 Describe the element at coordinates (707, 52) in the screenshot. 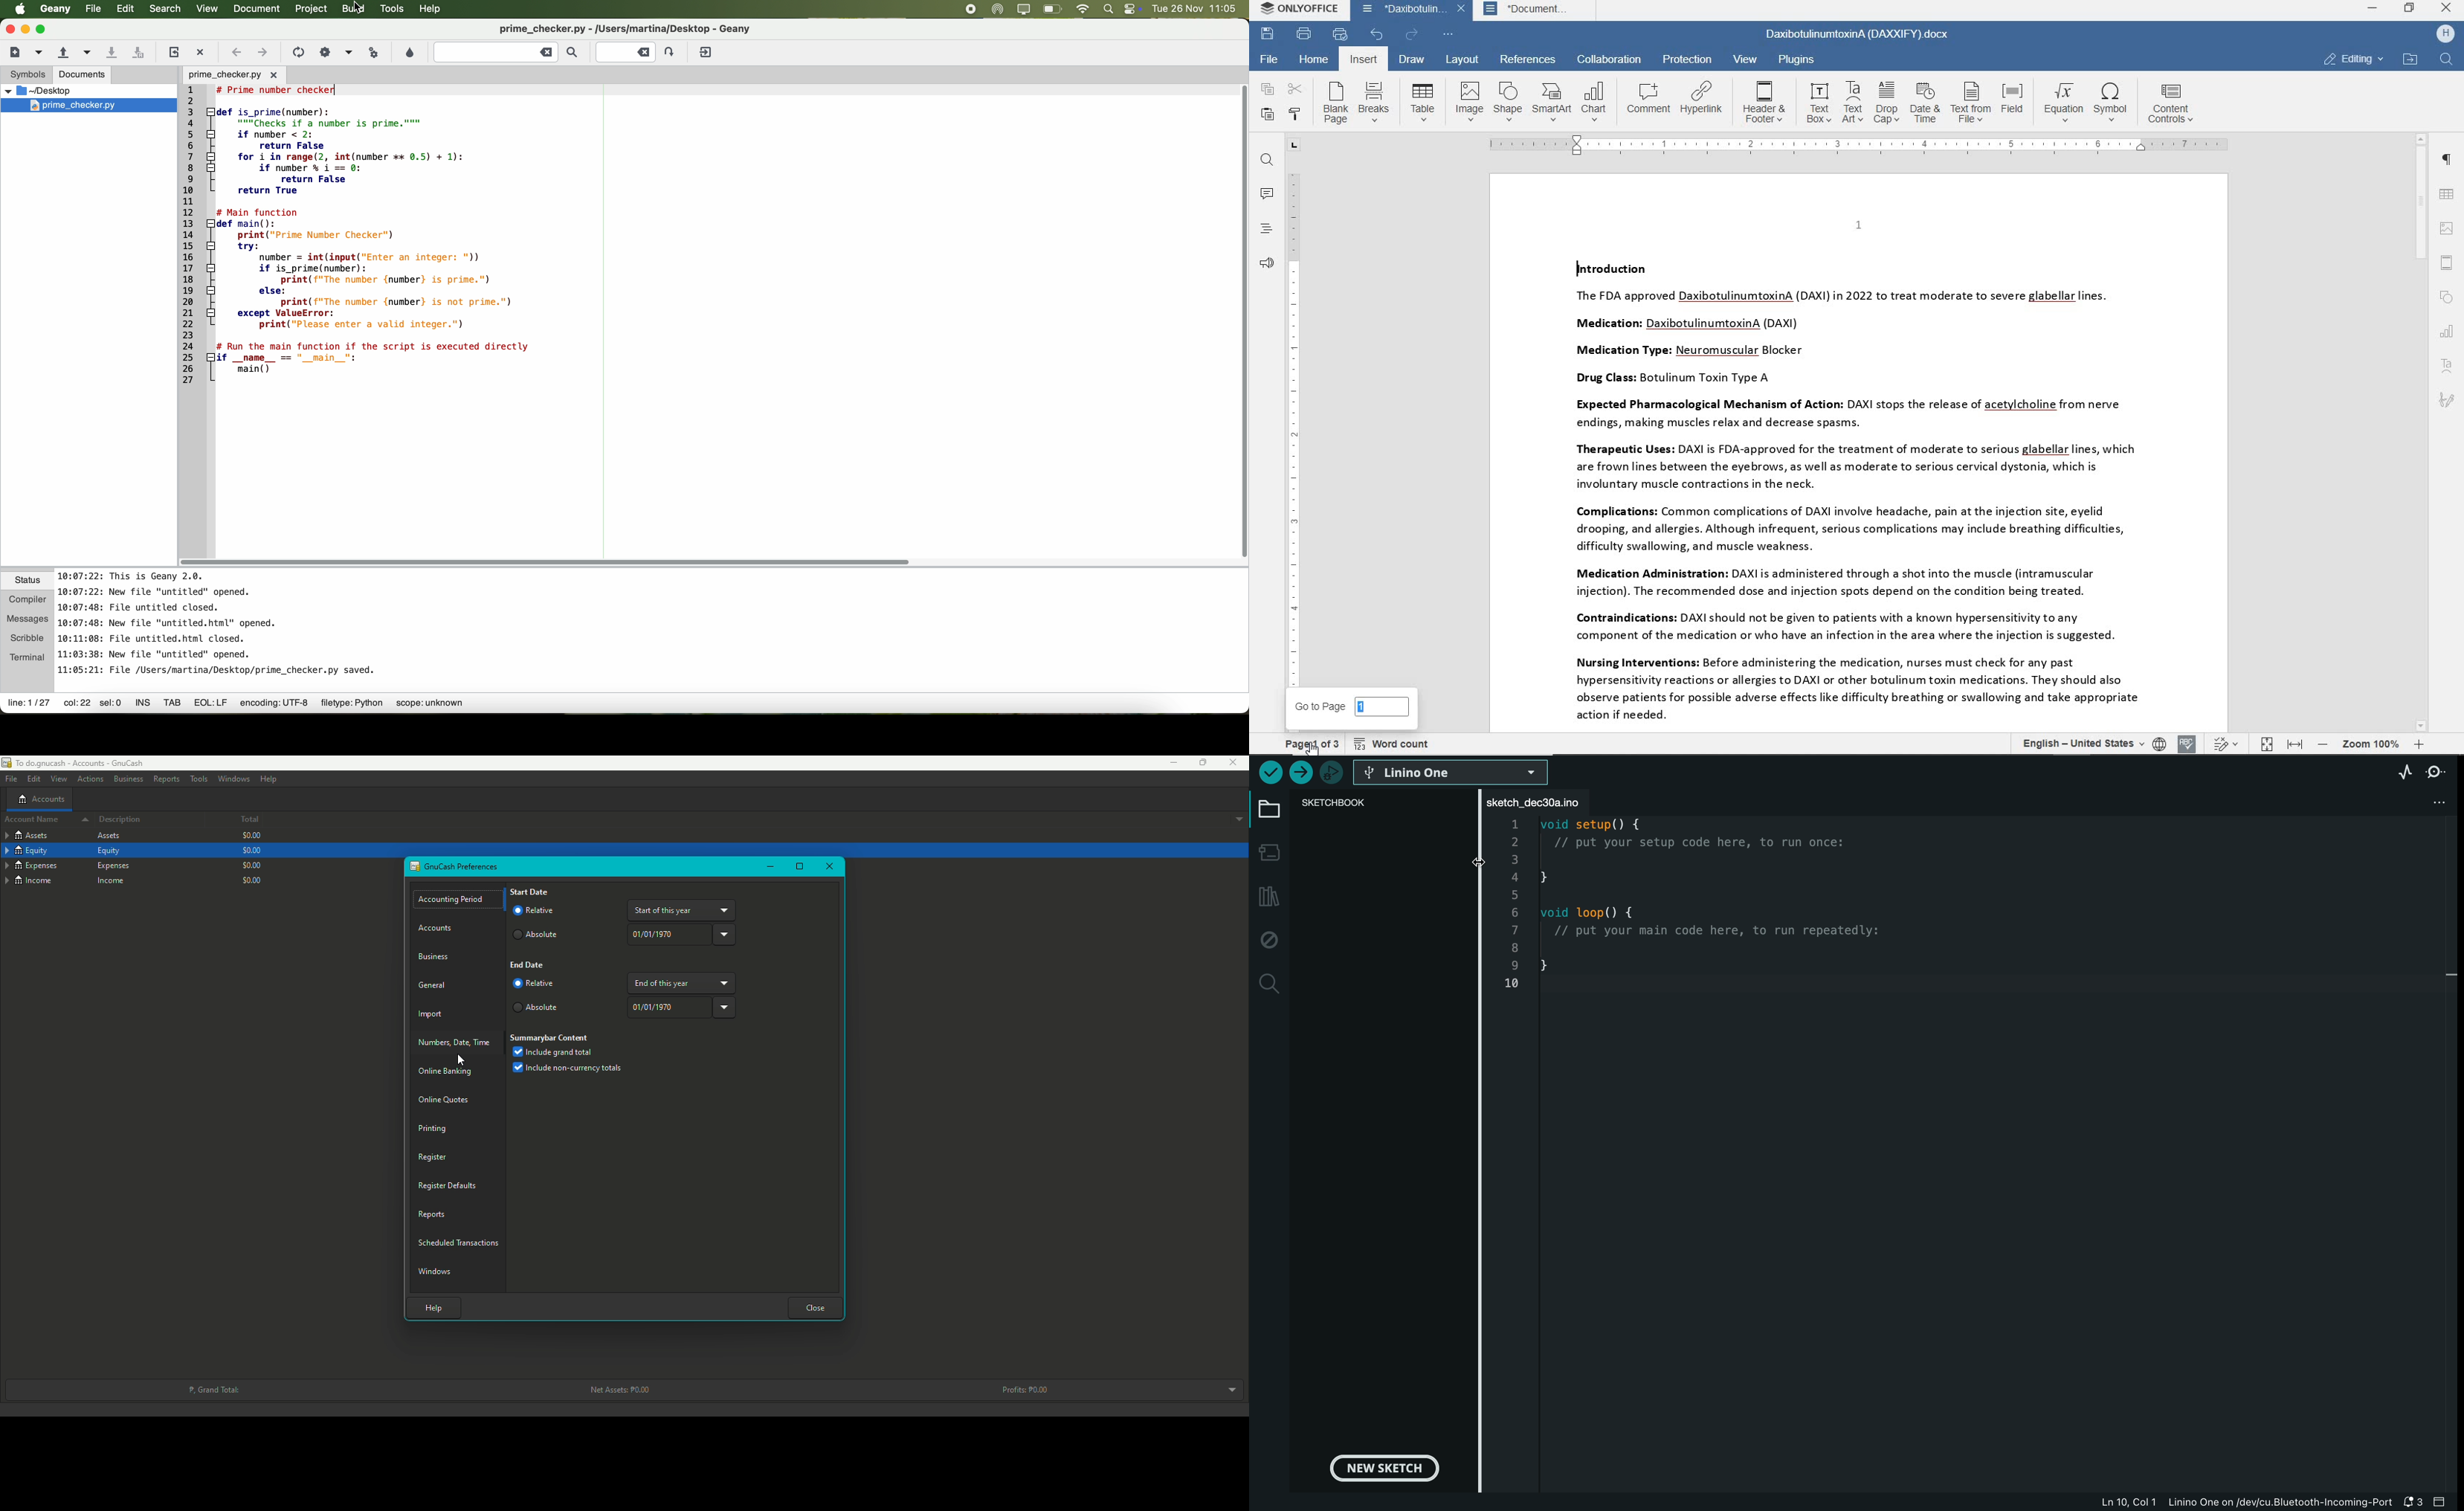

I see `quit Geany` at that location.